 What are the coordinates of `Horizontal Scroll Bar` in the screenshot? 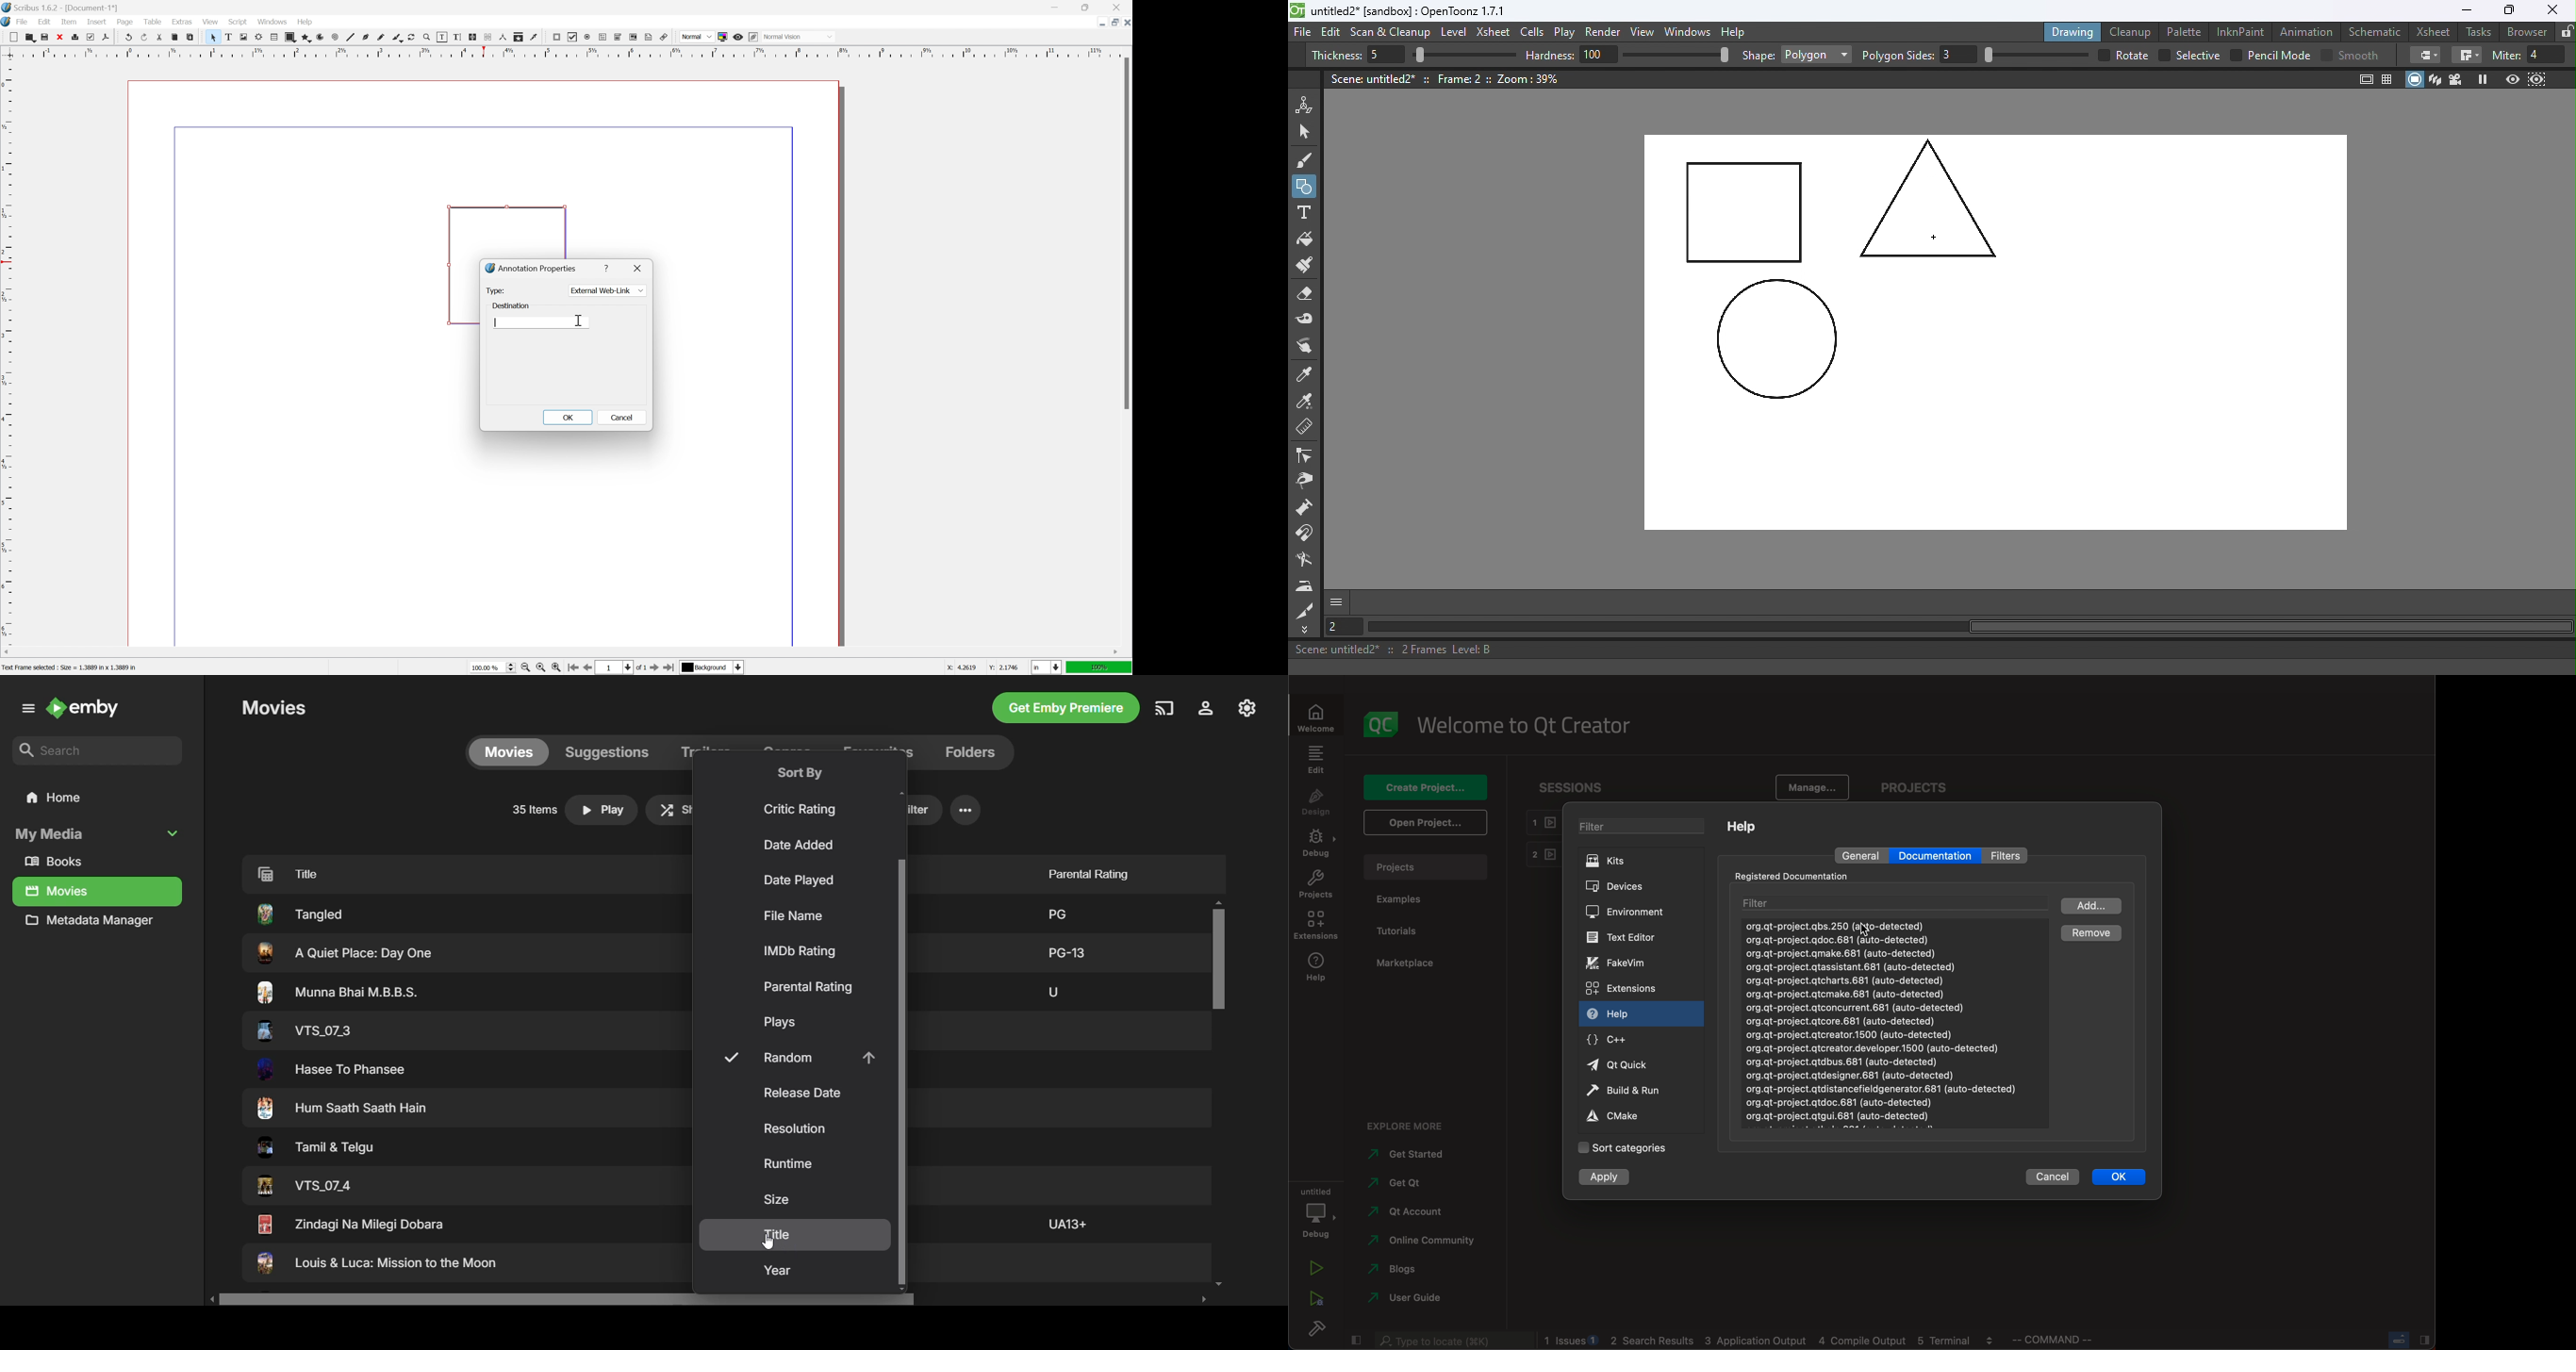 It's located at (712, 1300).